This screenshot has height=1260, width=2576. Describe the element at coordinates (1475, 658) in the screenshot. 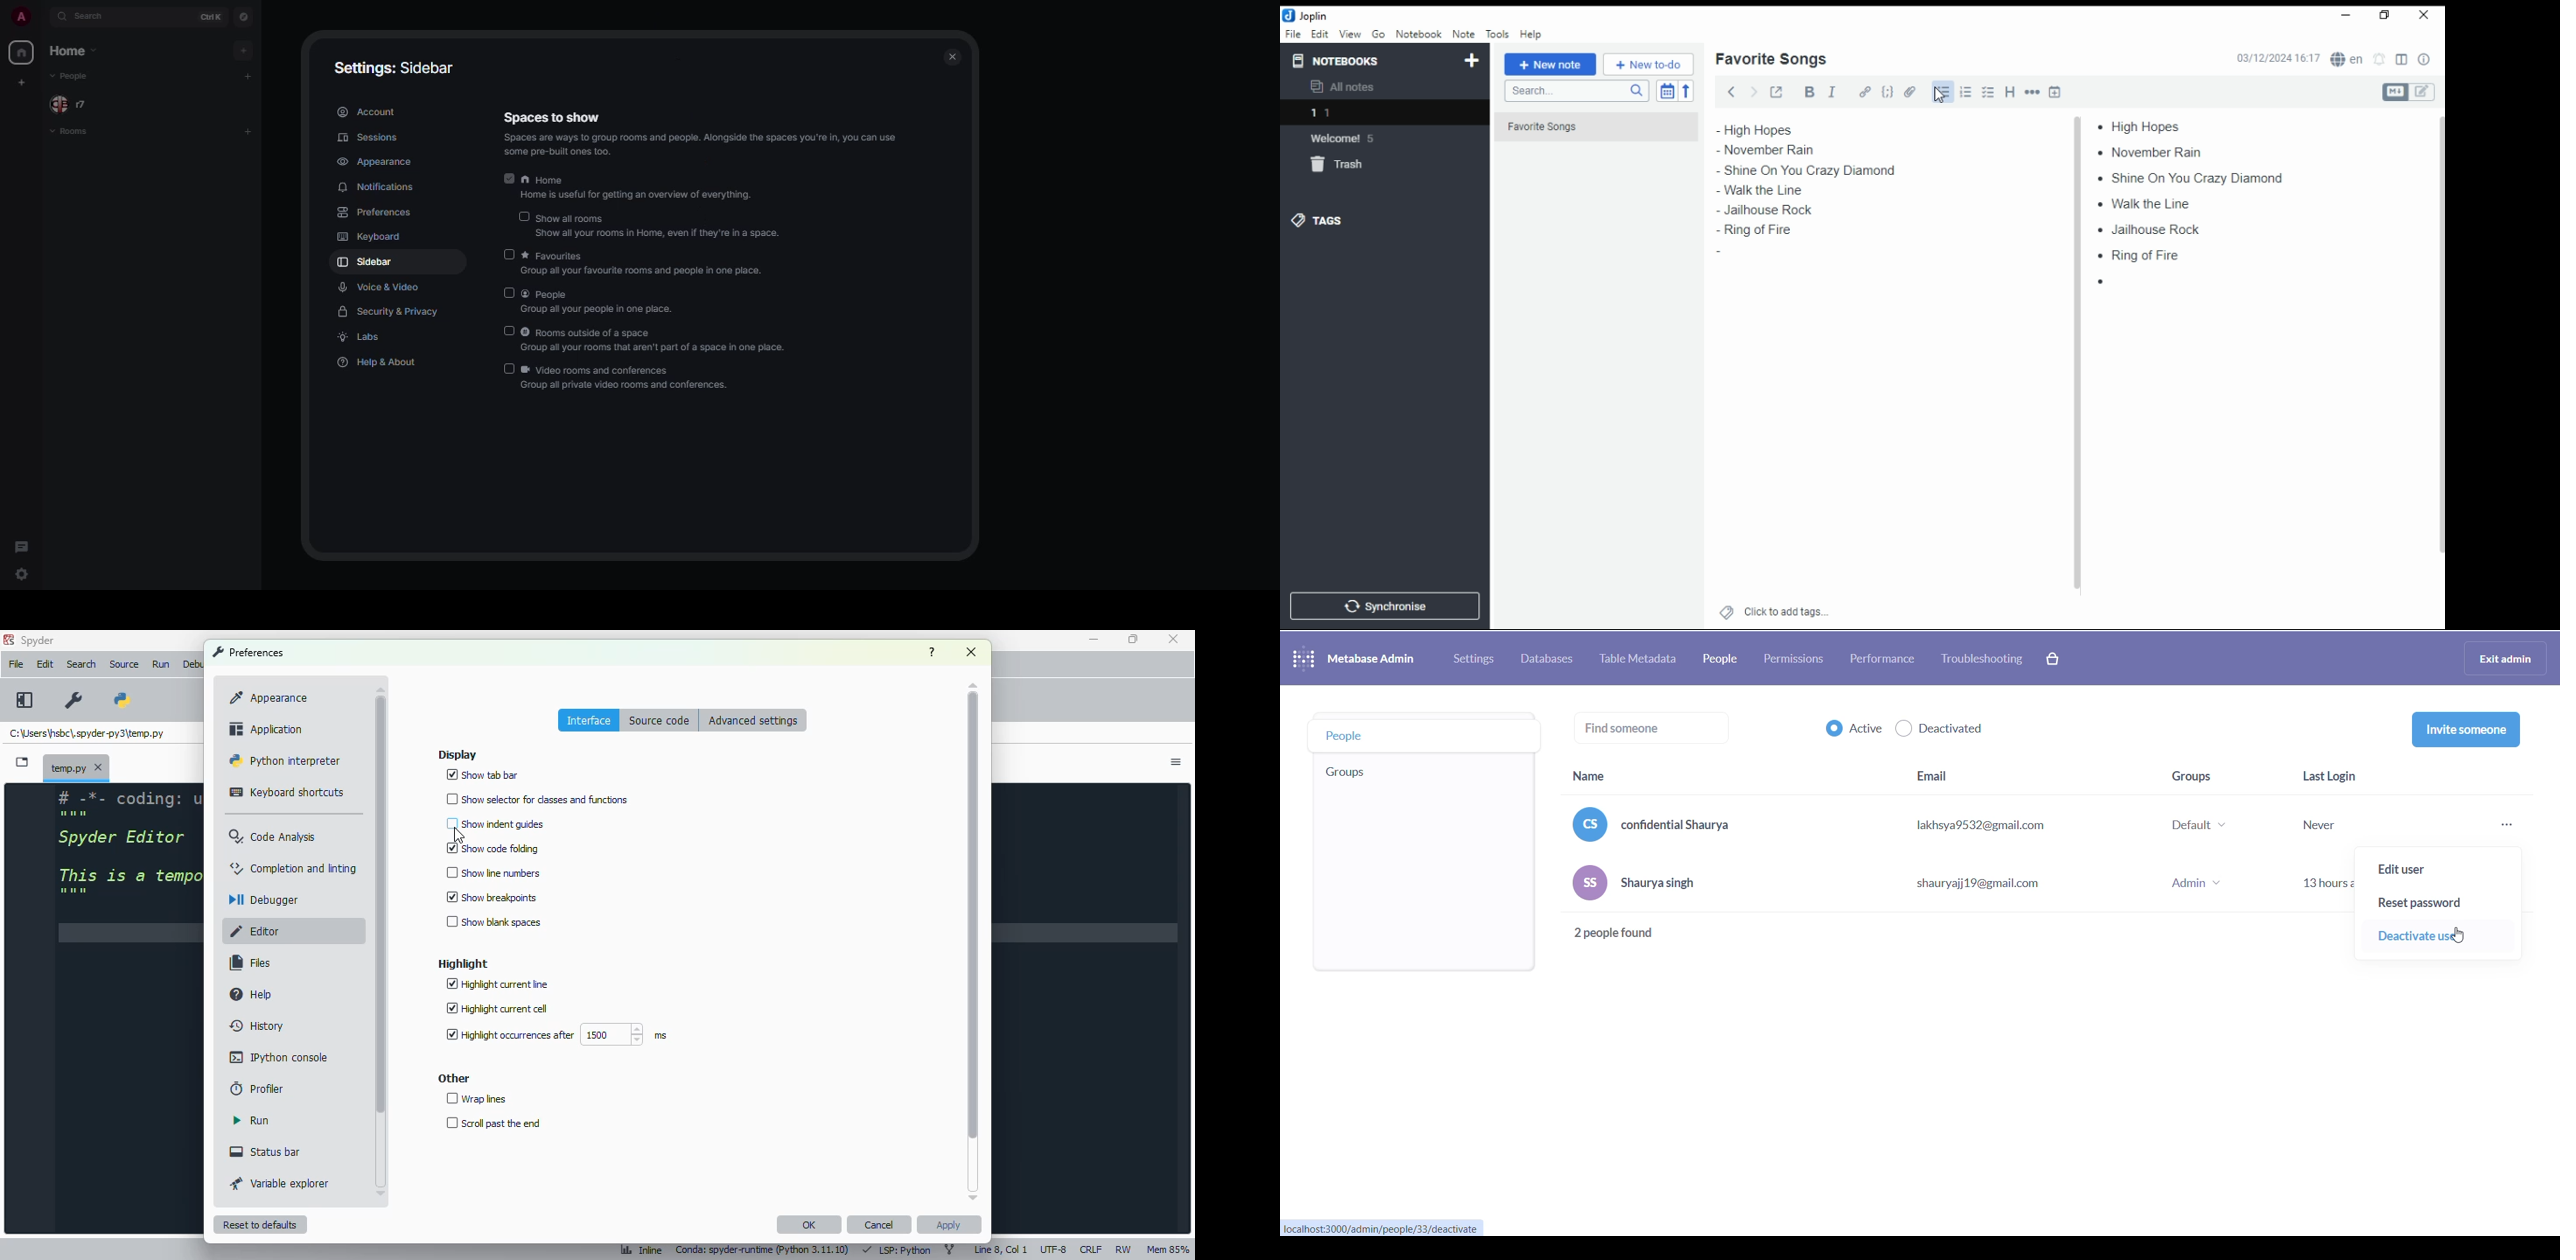

I see `settings` at that location.